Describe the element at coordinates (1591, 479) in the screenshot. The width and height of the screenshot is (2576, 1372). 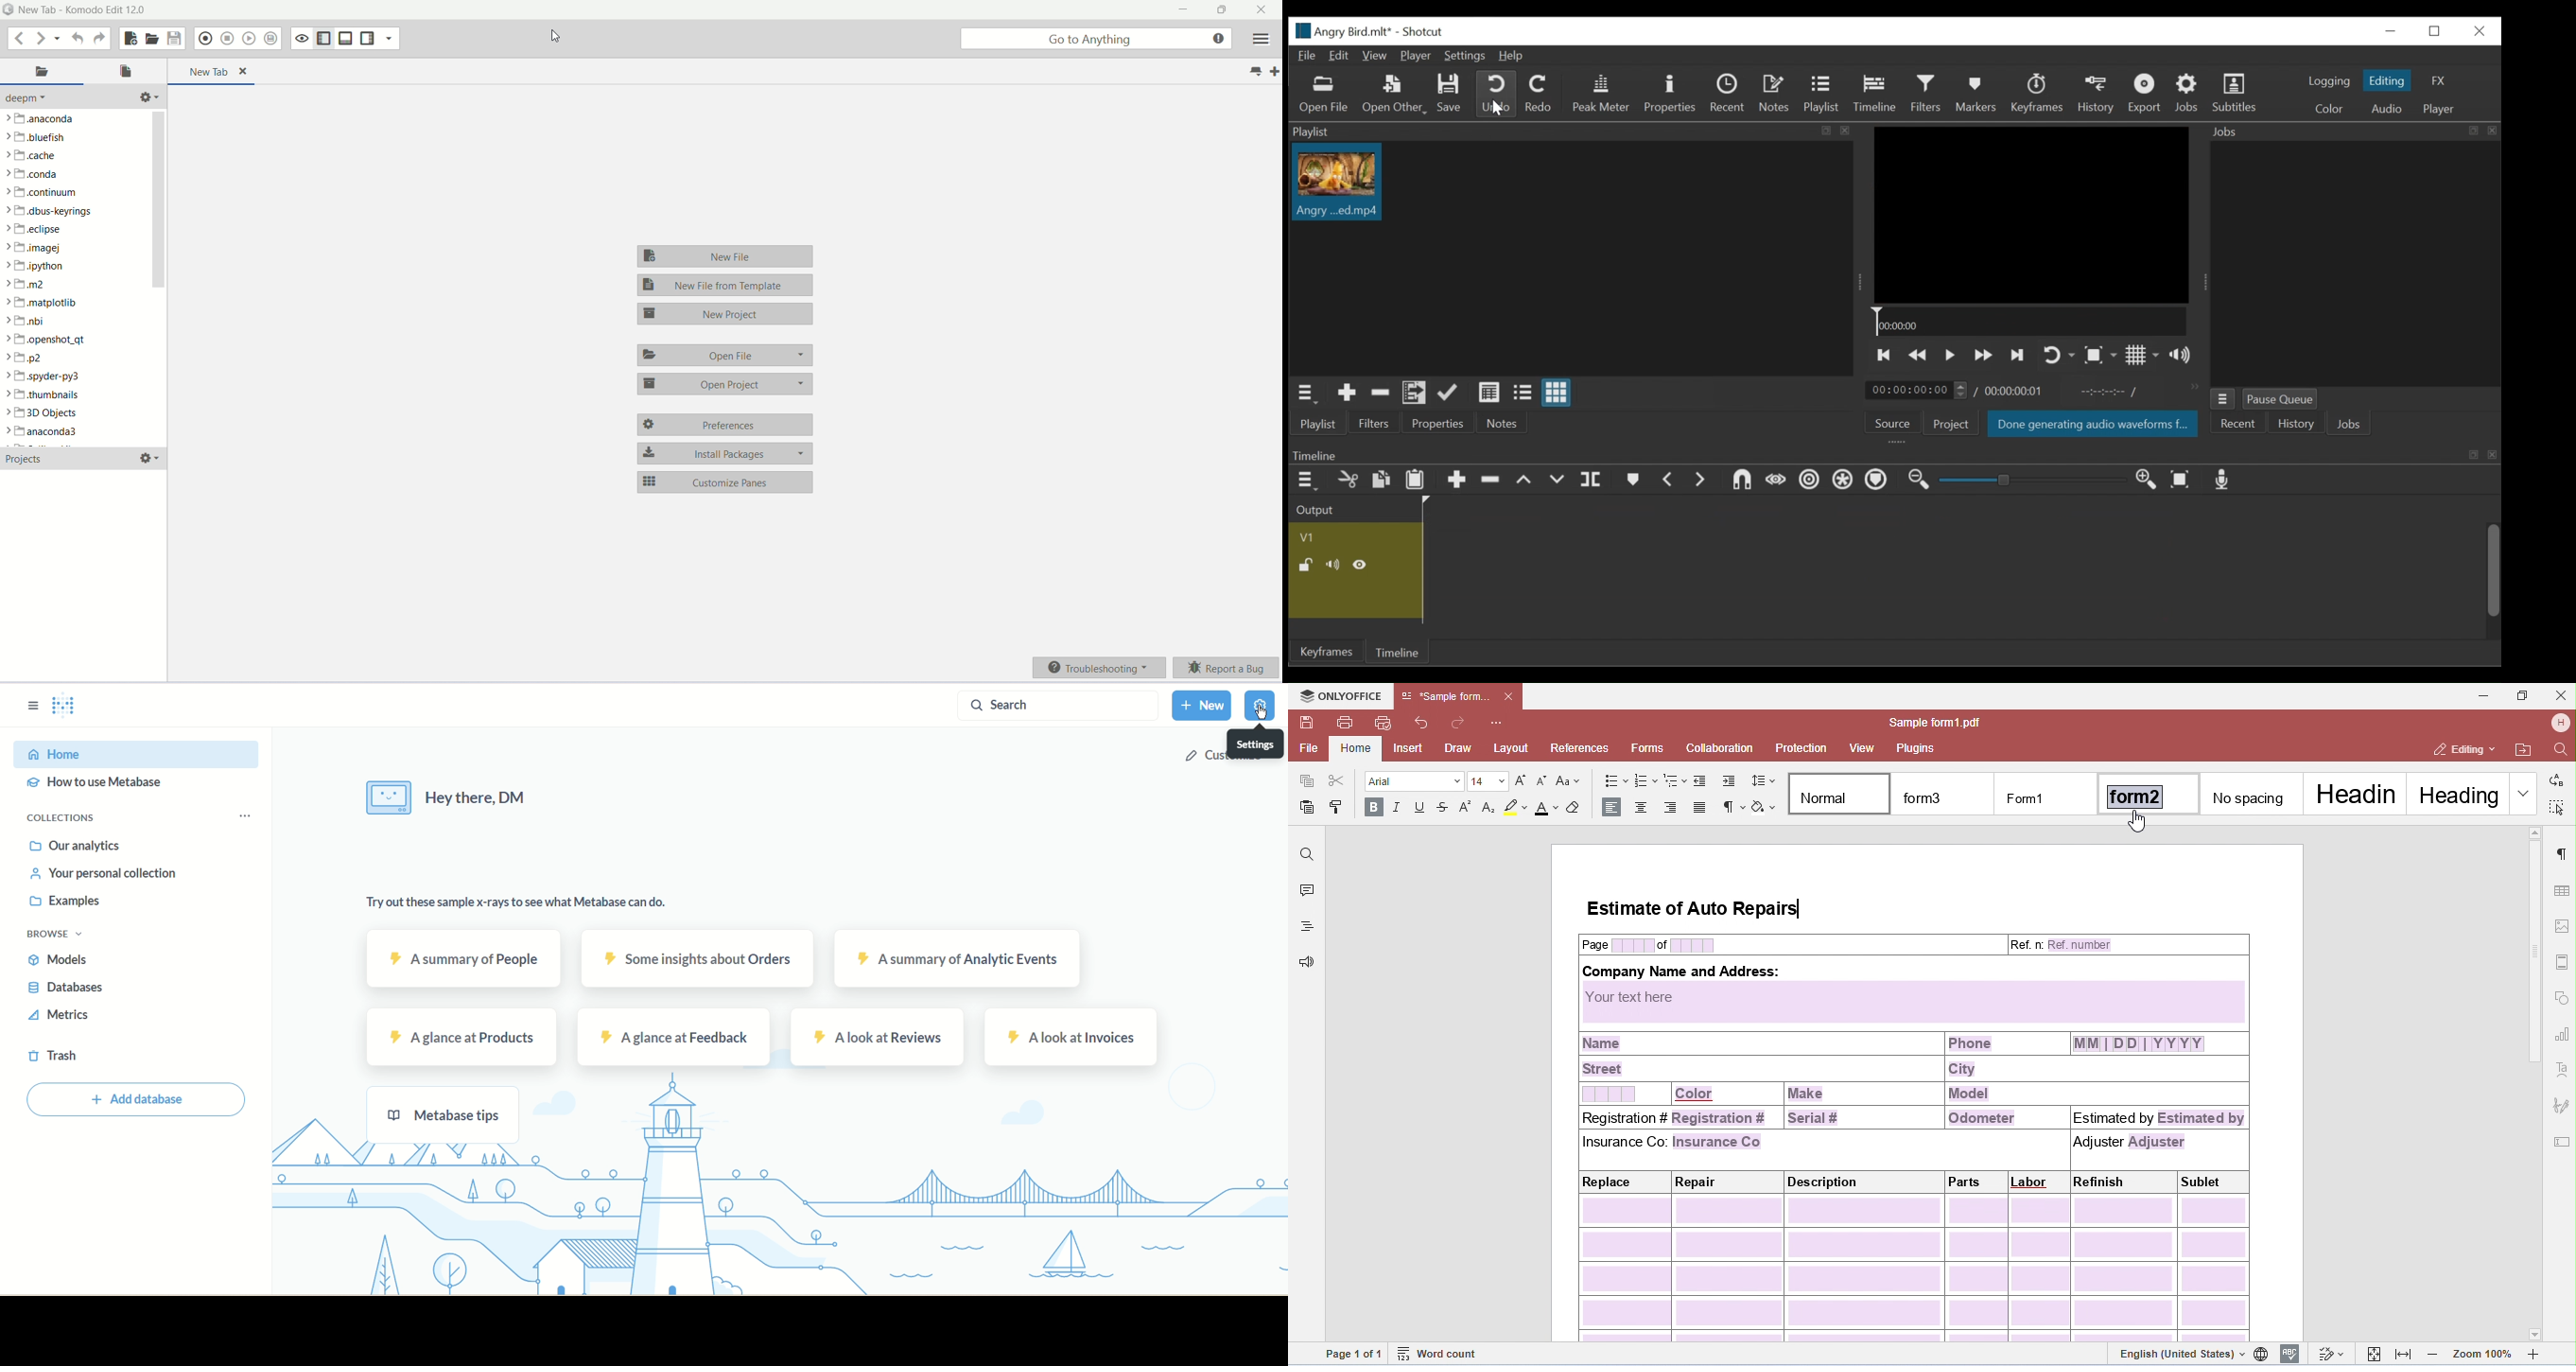
I see `split payhead` at that location.